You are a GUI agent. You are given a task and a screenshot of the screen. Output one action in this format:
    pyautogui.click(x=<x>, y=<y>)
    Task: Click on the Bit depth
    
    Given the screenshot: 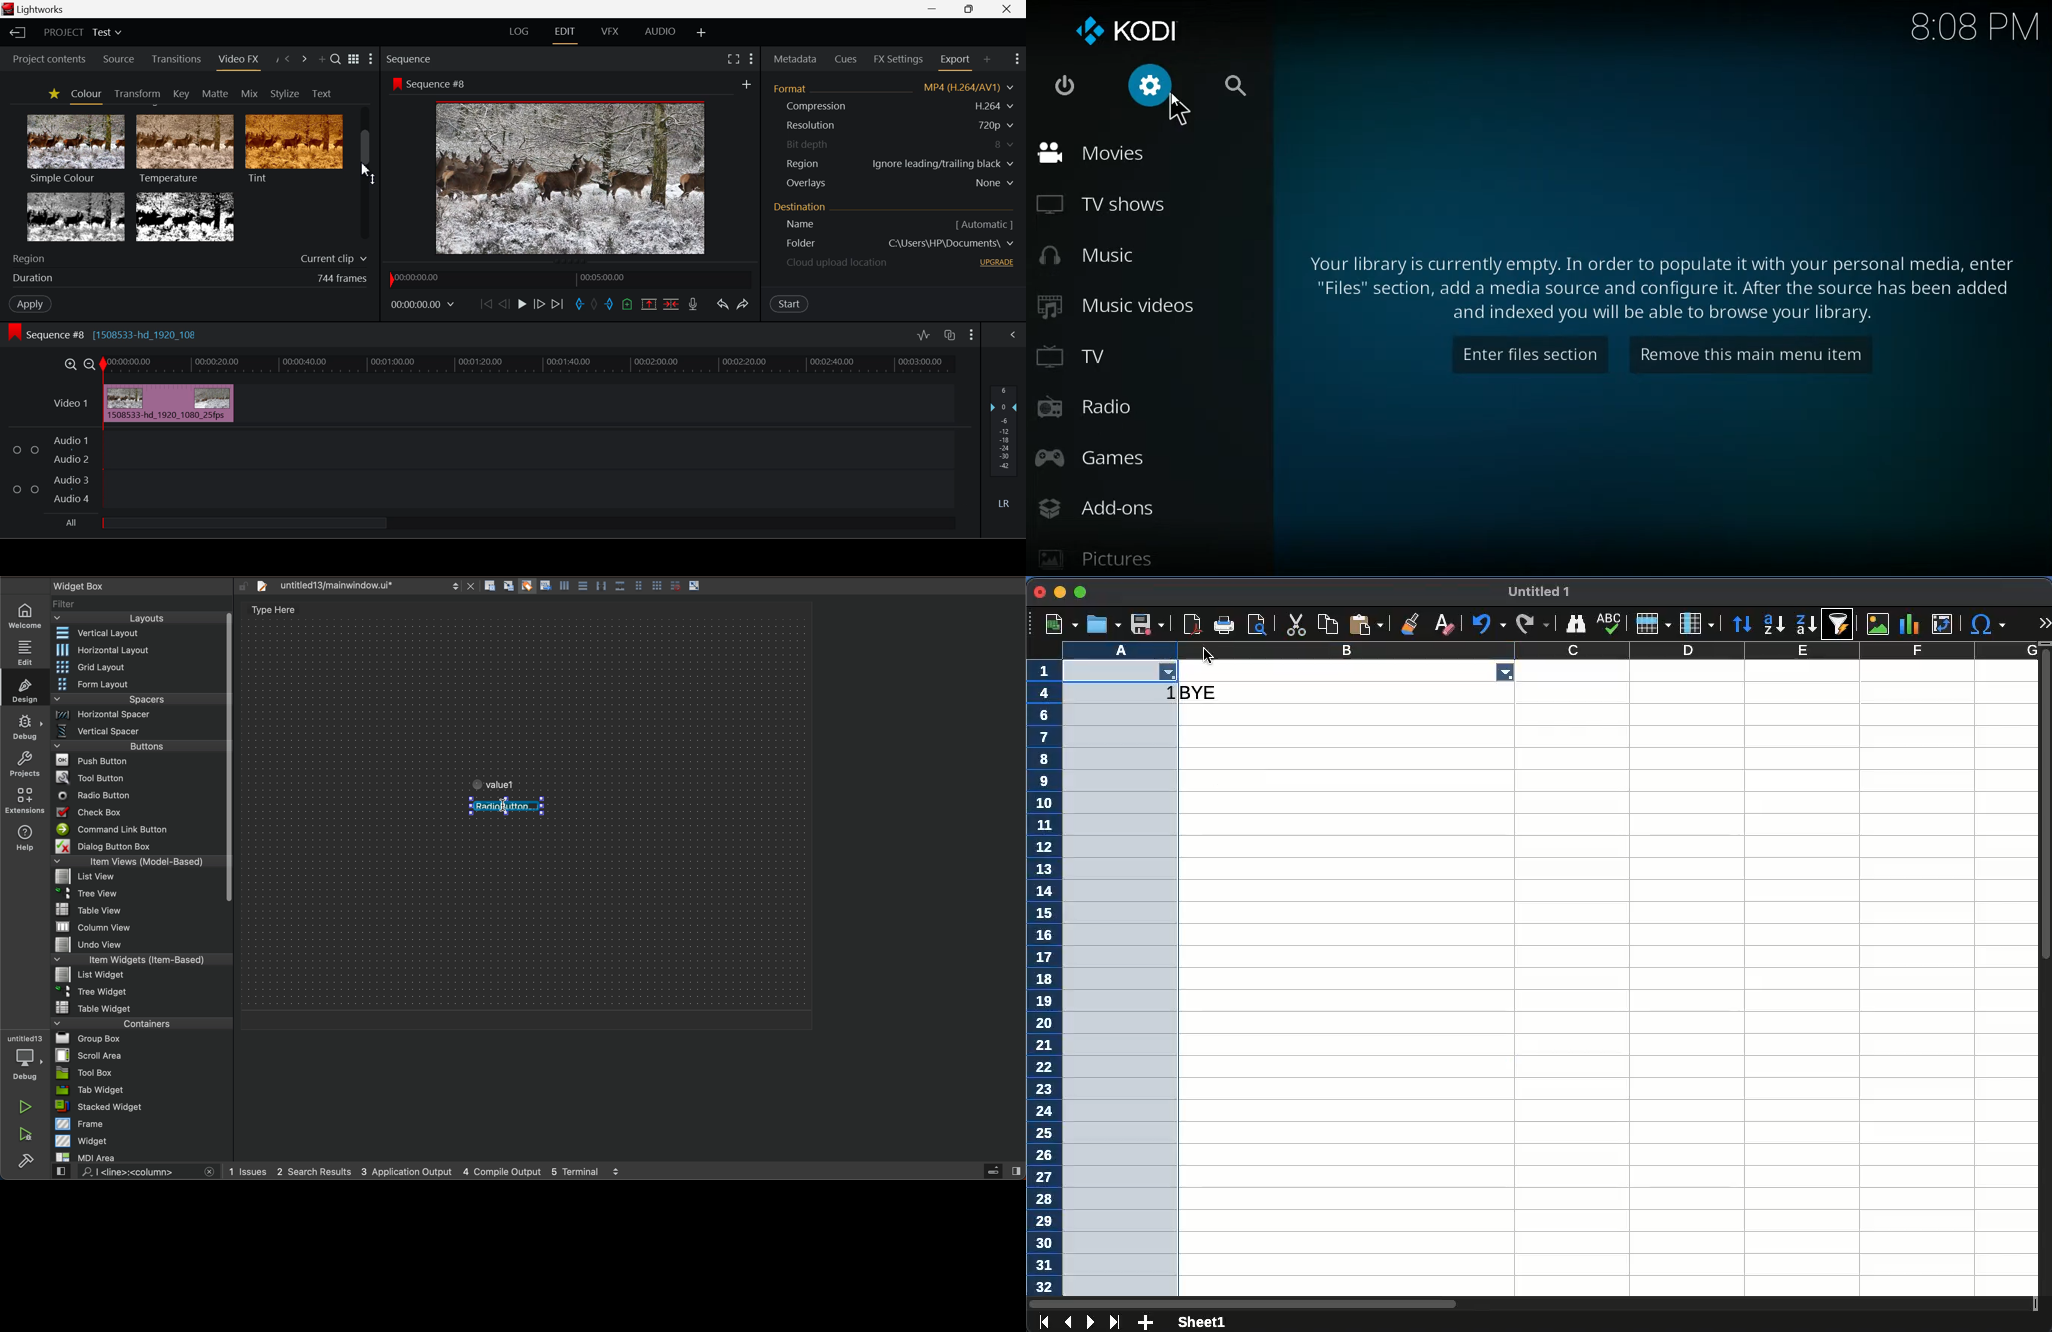 What is the action you would take?
    pyautogui.click(x=809, y=143)
    